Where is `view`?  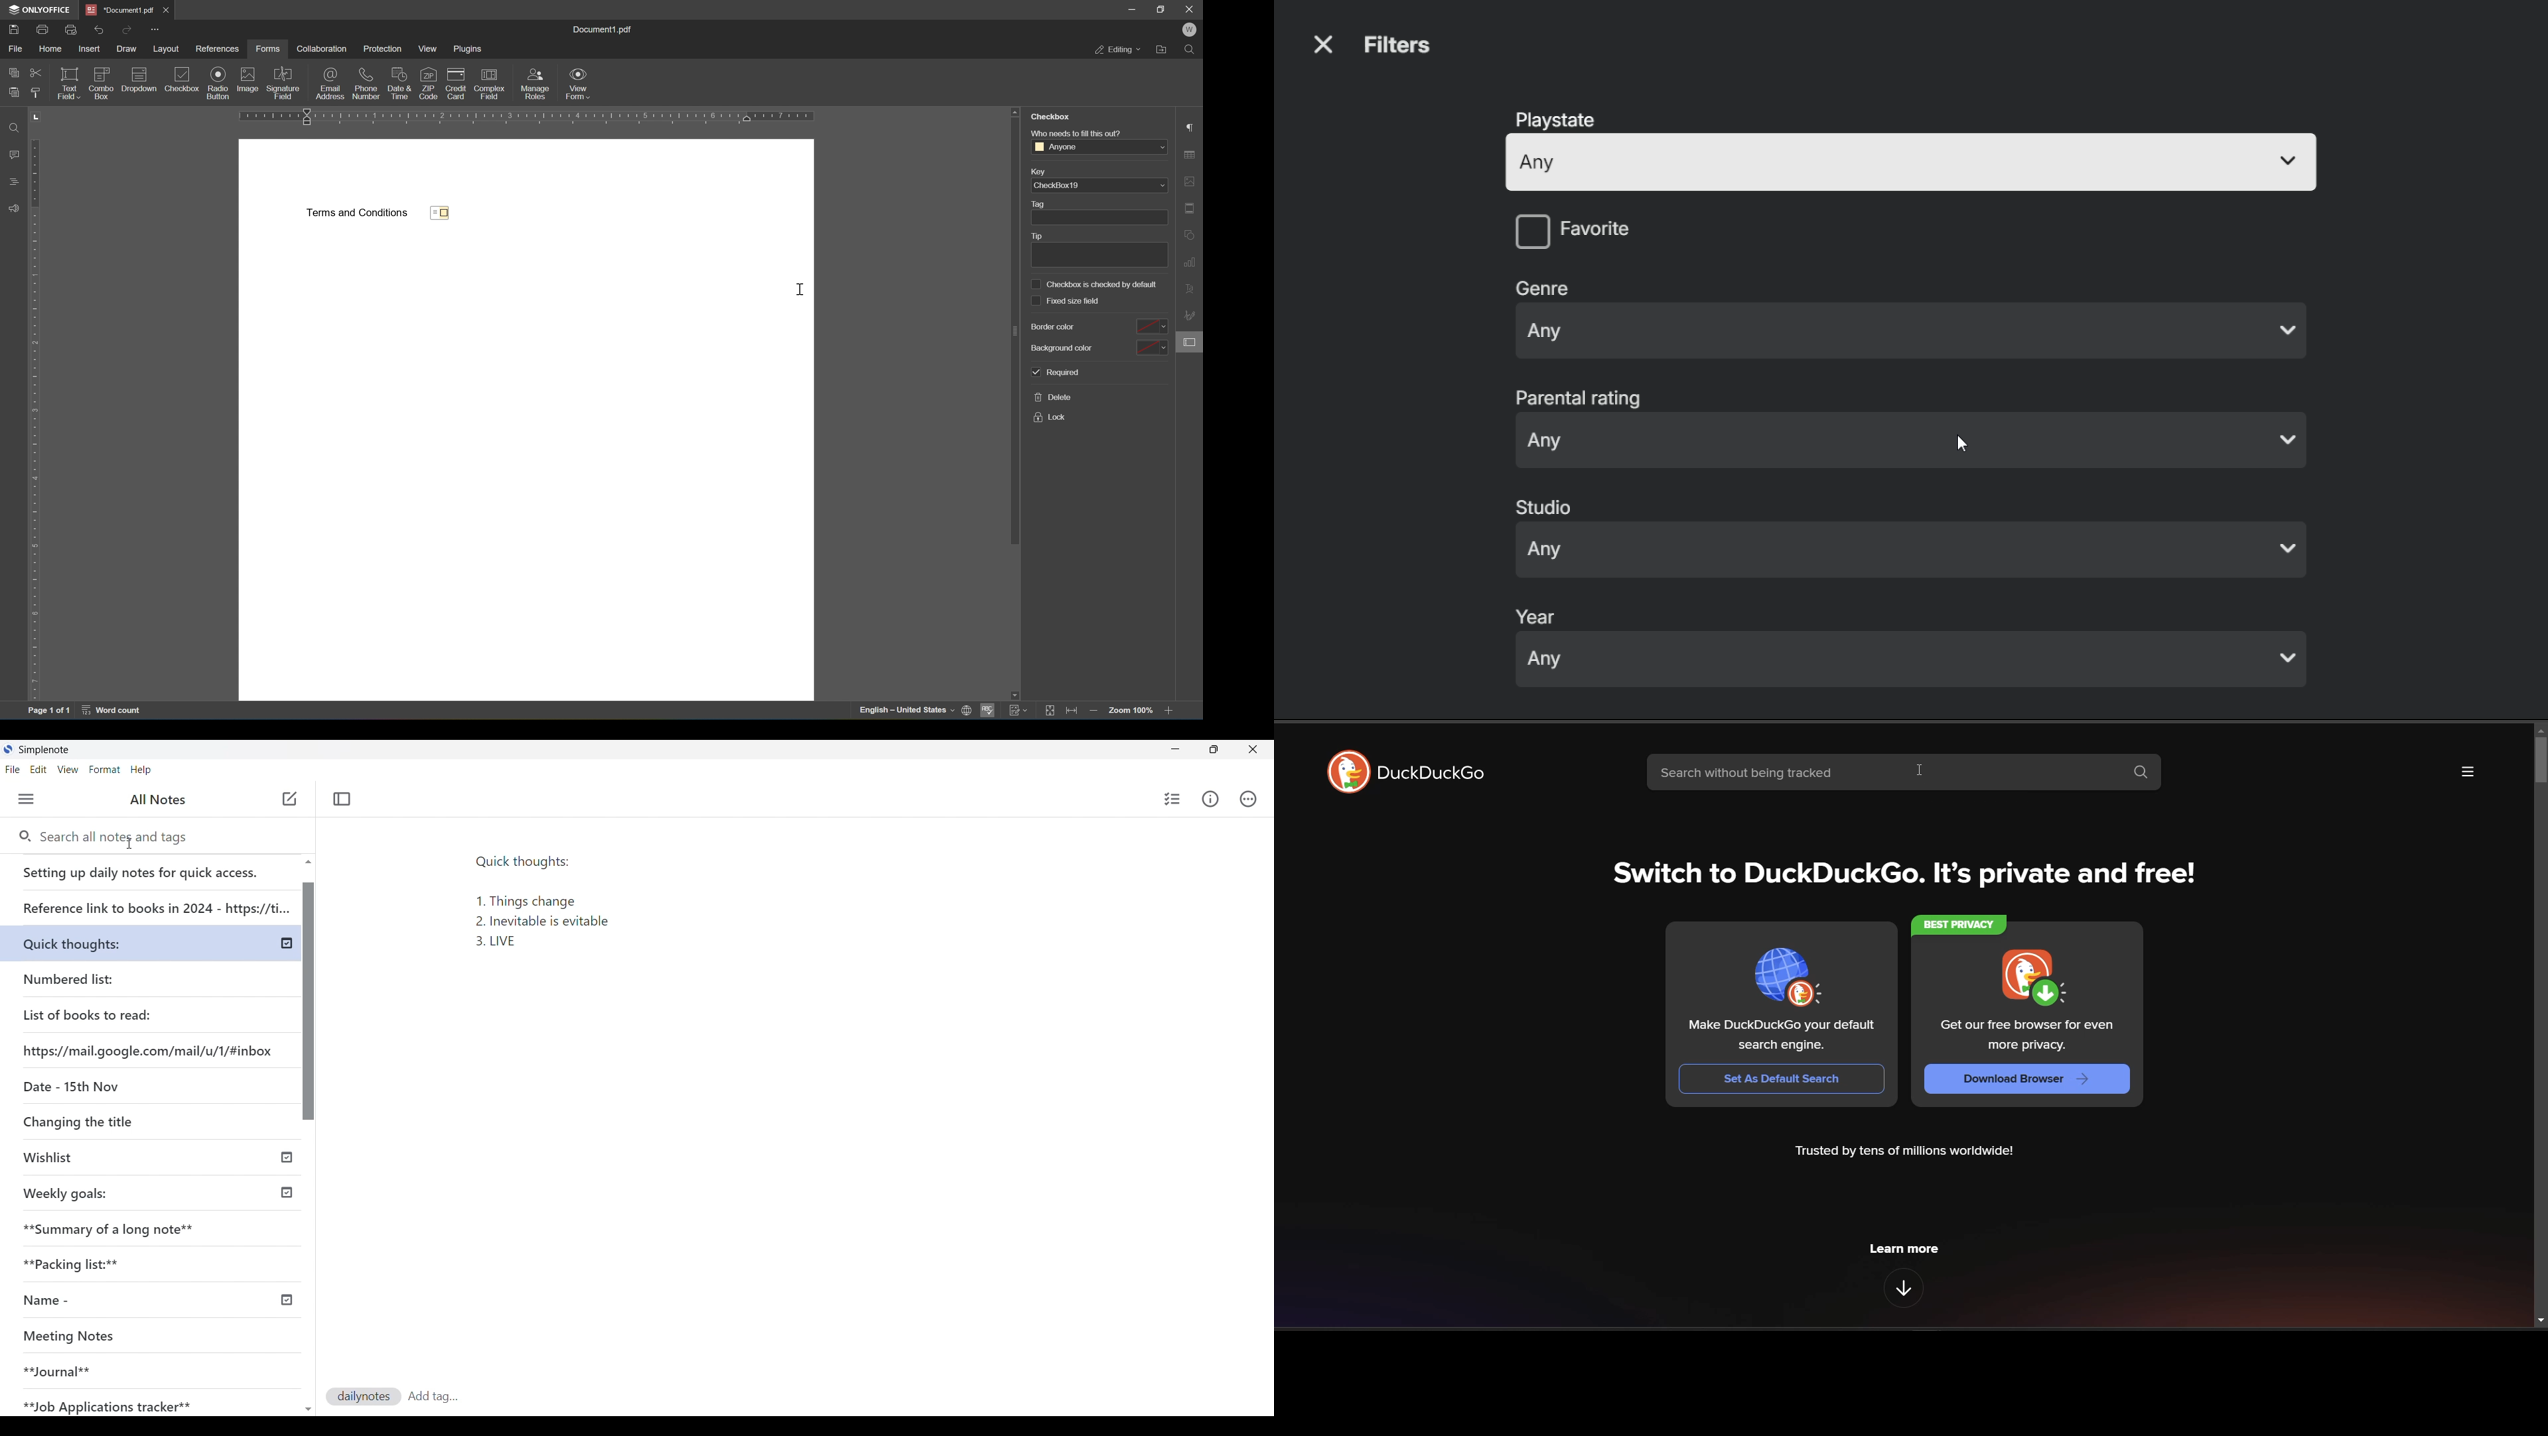
view is located at coordinates (429, 49).